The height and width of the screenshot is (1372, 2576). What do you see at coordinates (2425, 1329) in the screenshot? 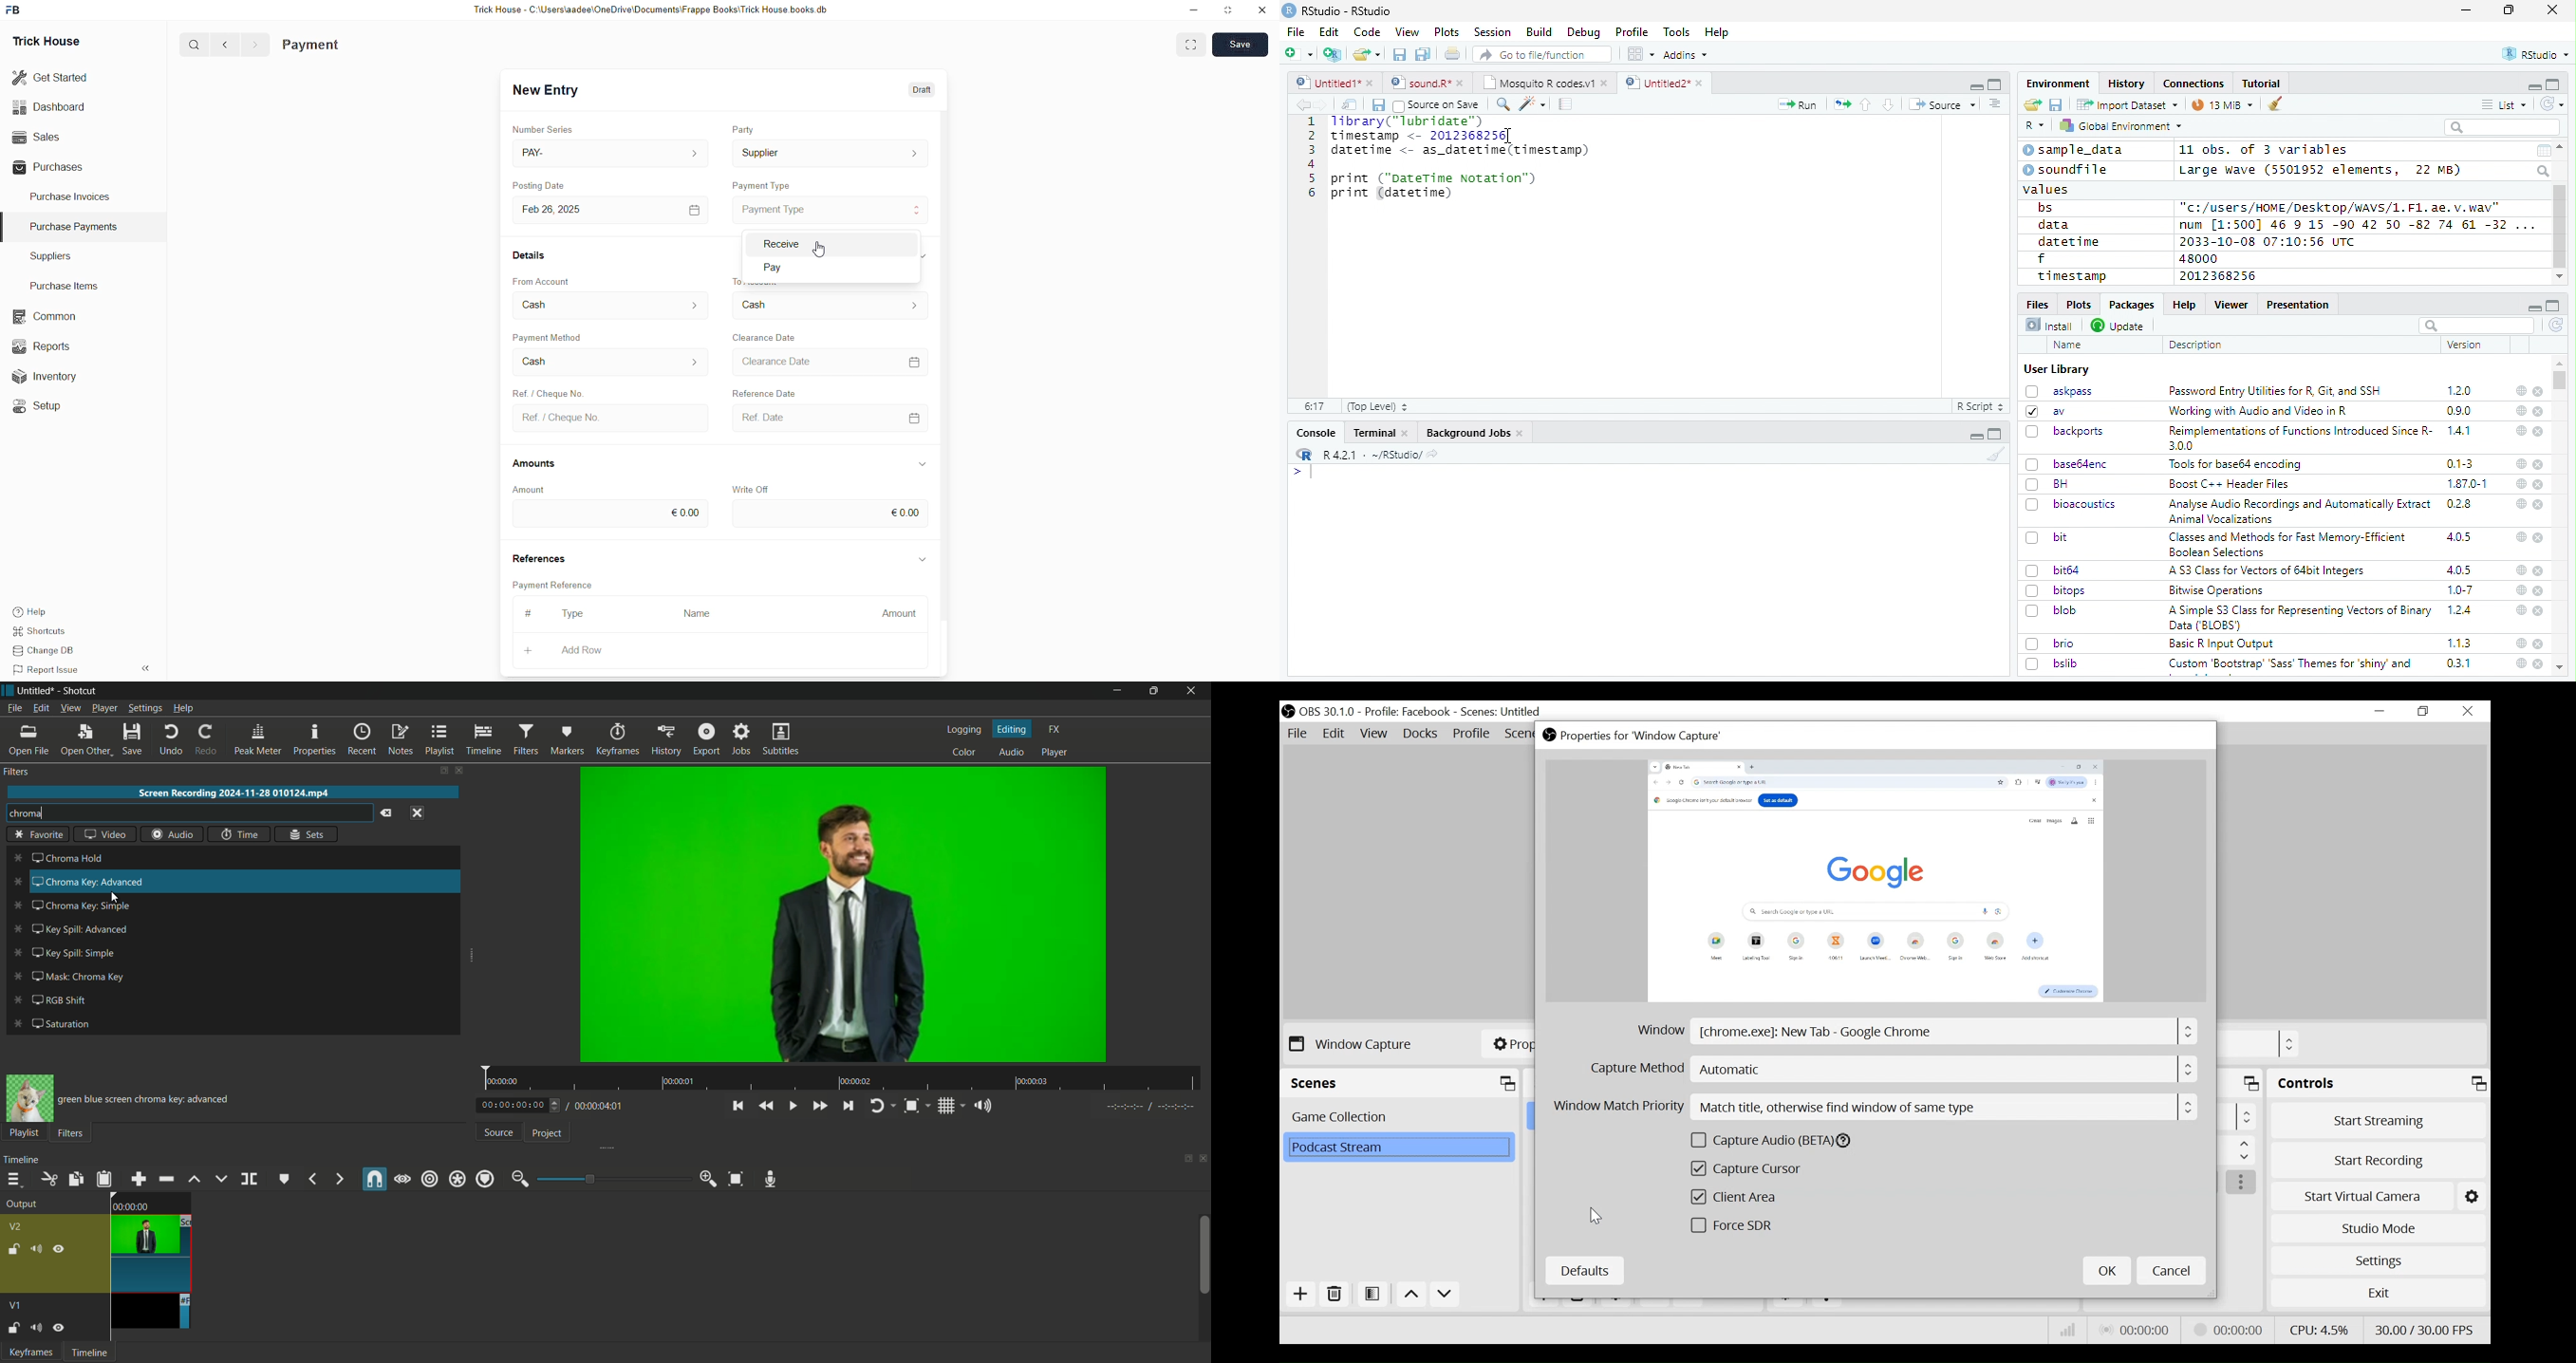
I see `Frame Per Second` at bounding box center [2425, 1329].